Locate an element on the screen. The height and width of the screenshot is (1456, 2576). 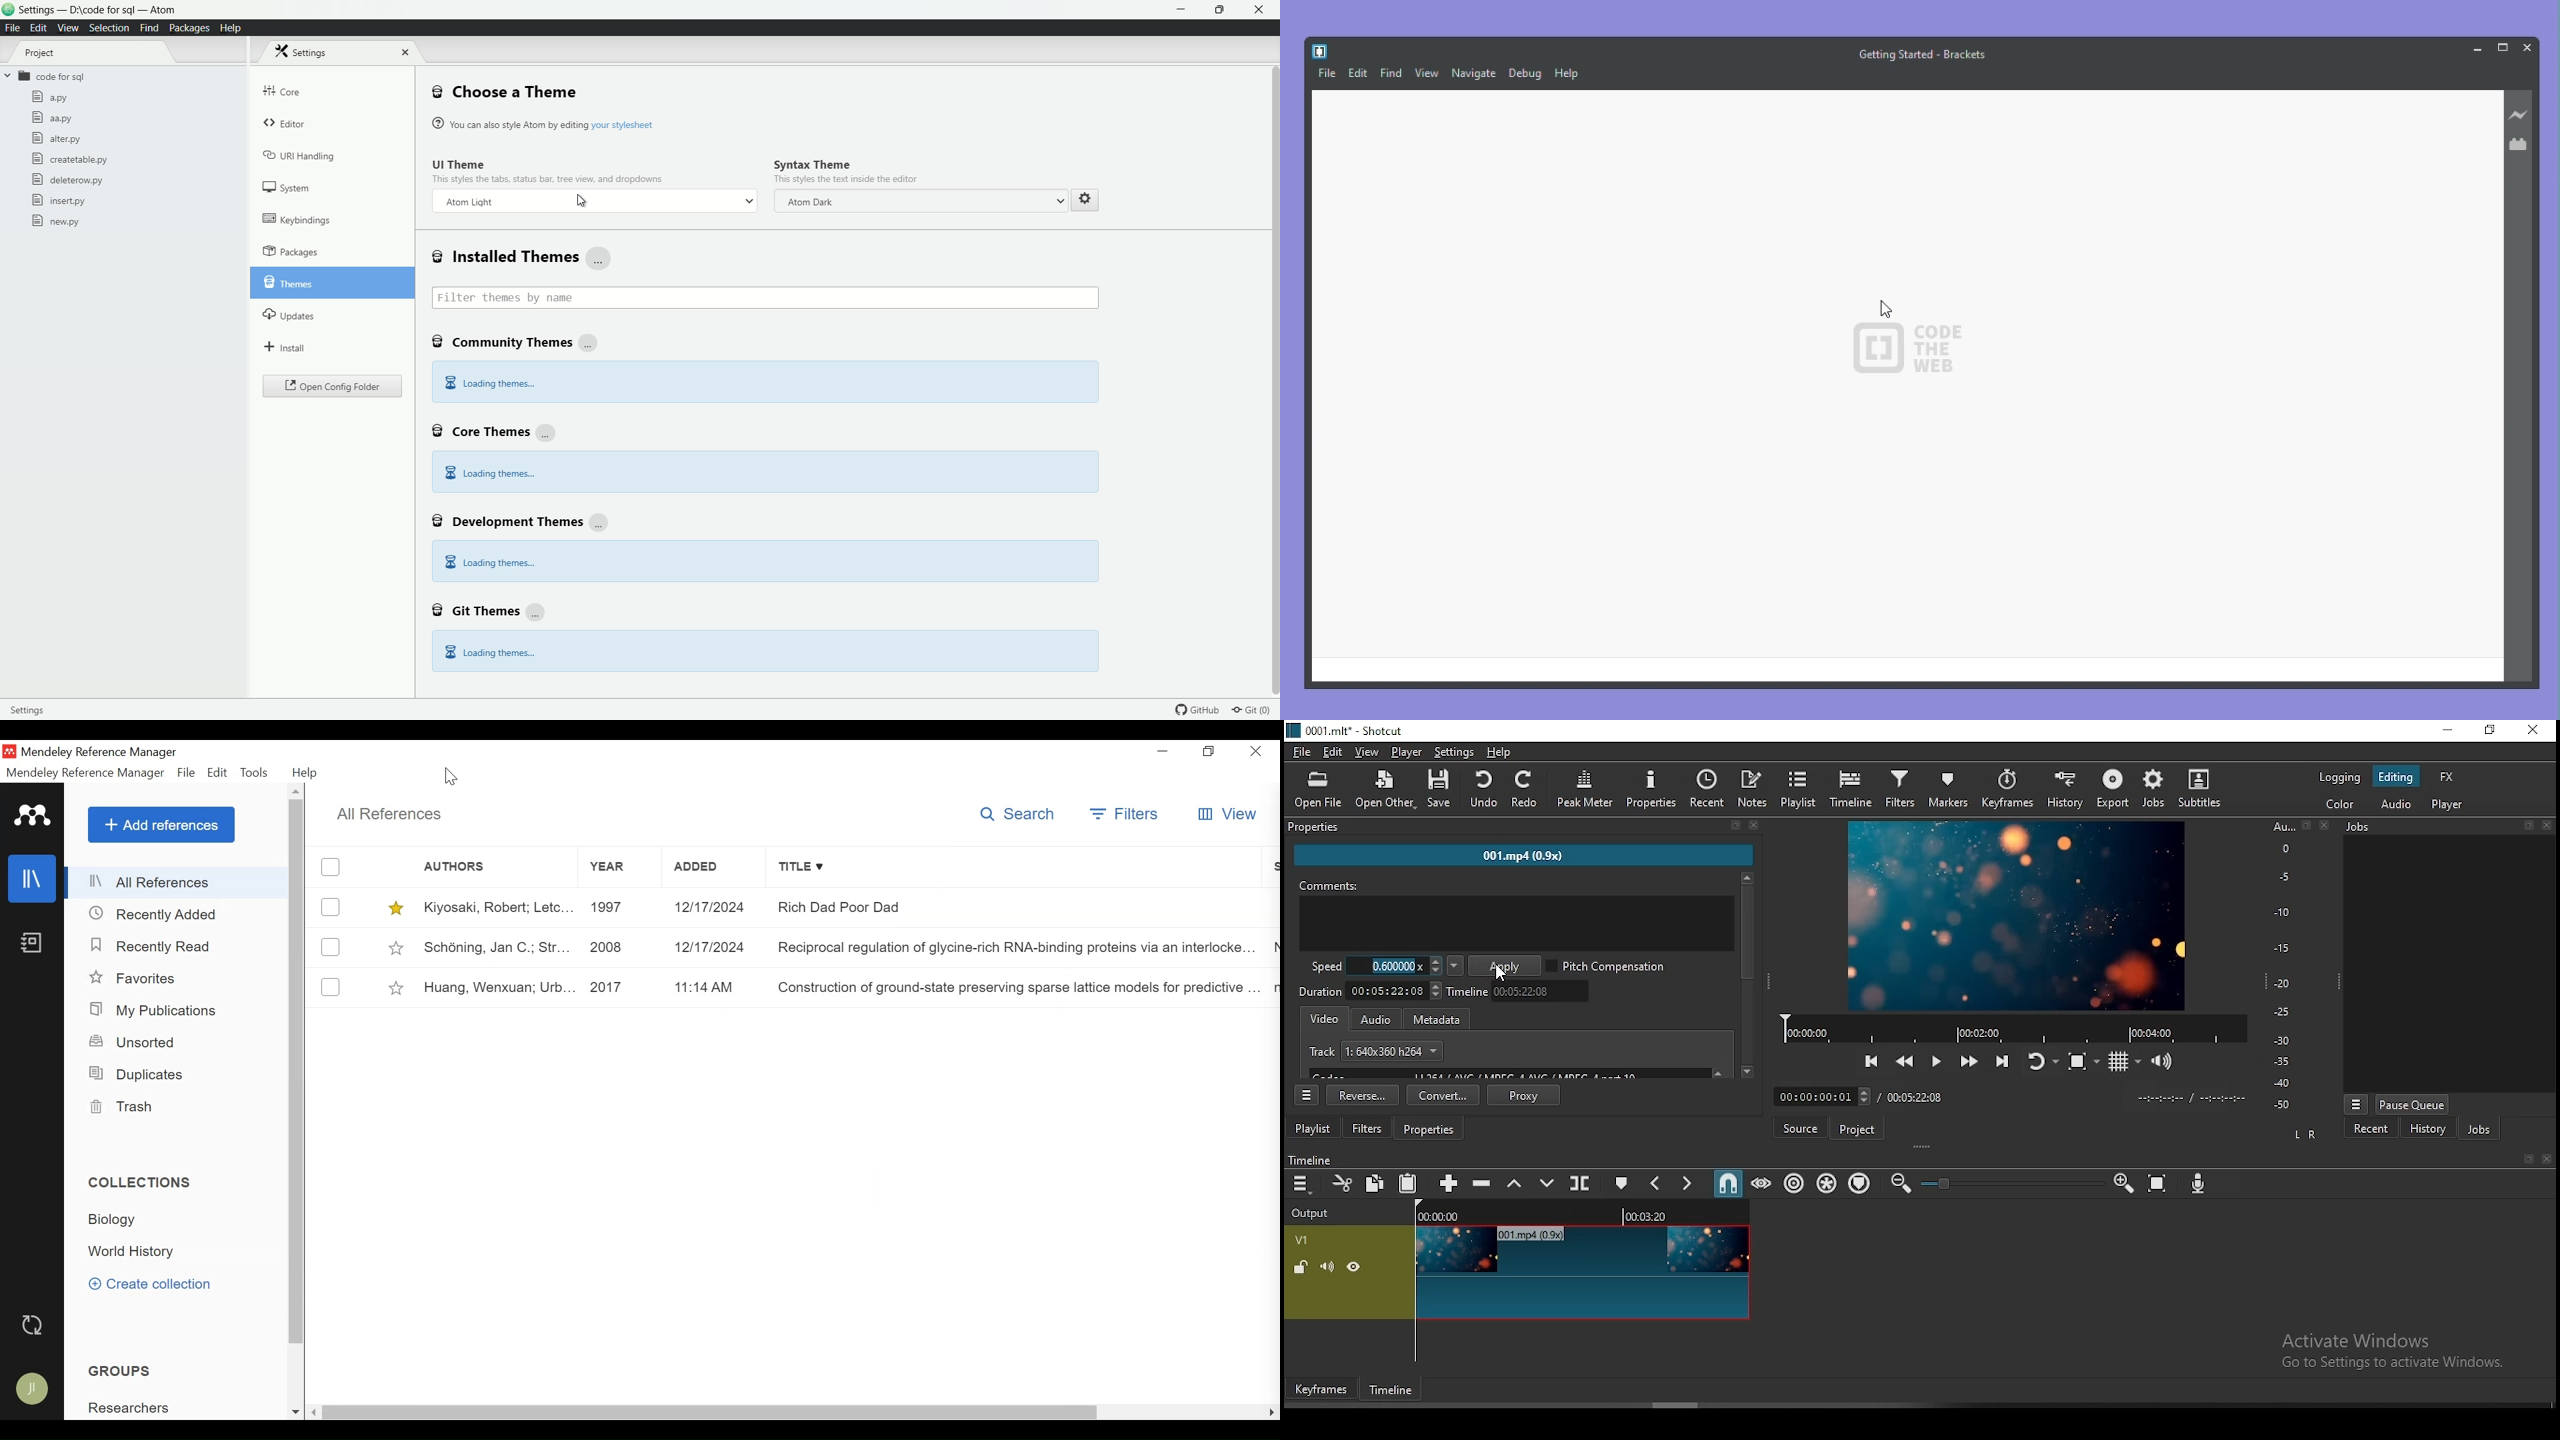
loading themes is located at coordinates (489, 652).